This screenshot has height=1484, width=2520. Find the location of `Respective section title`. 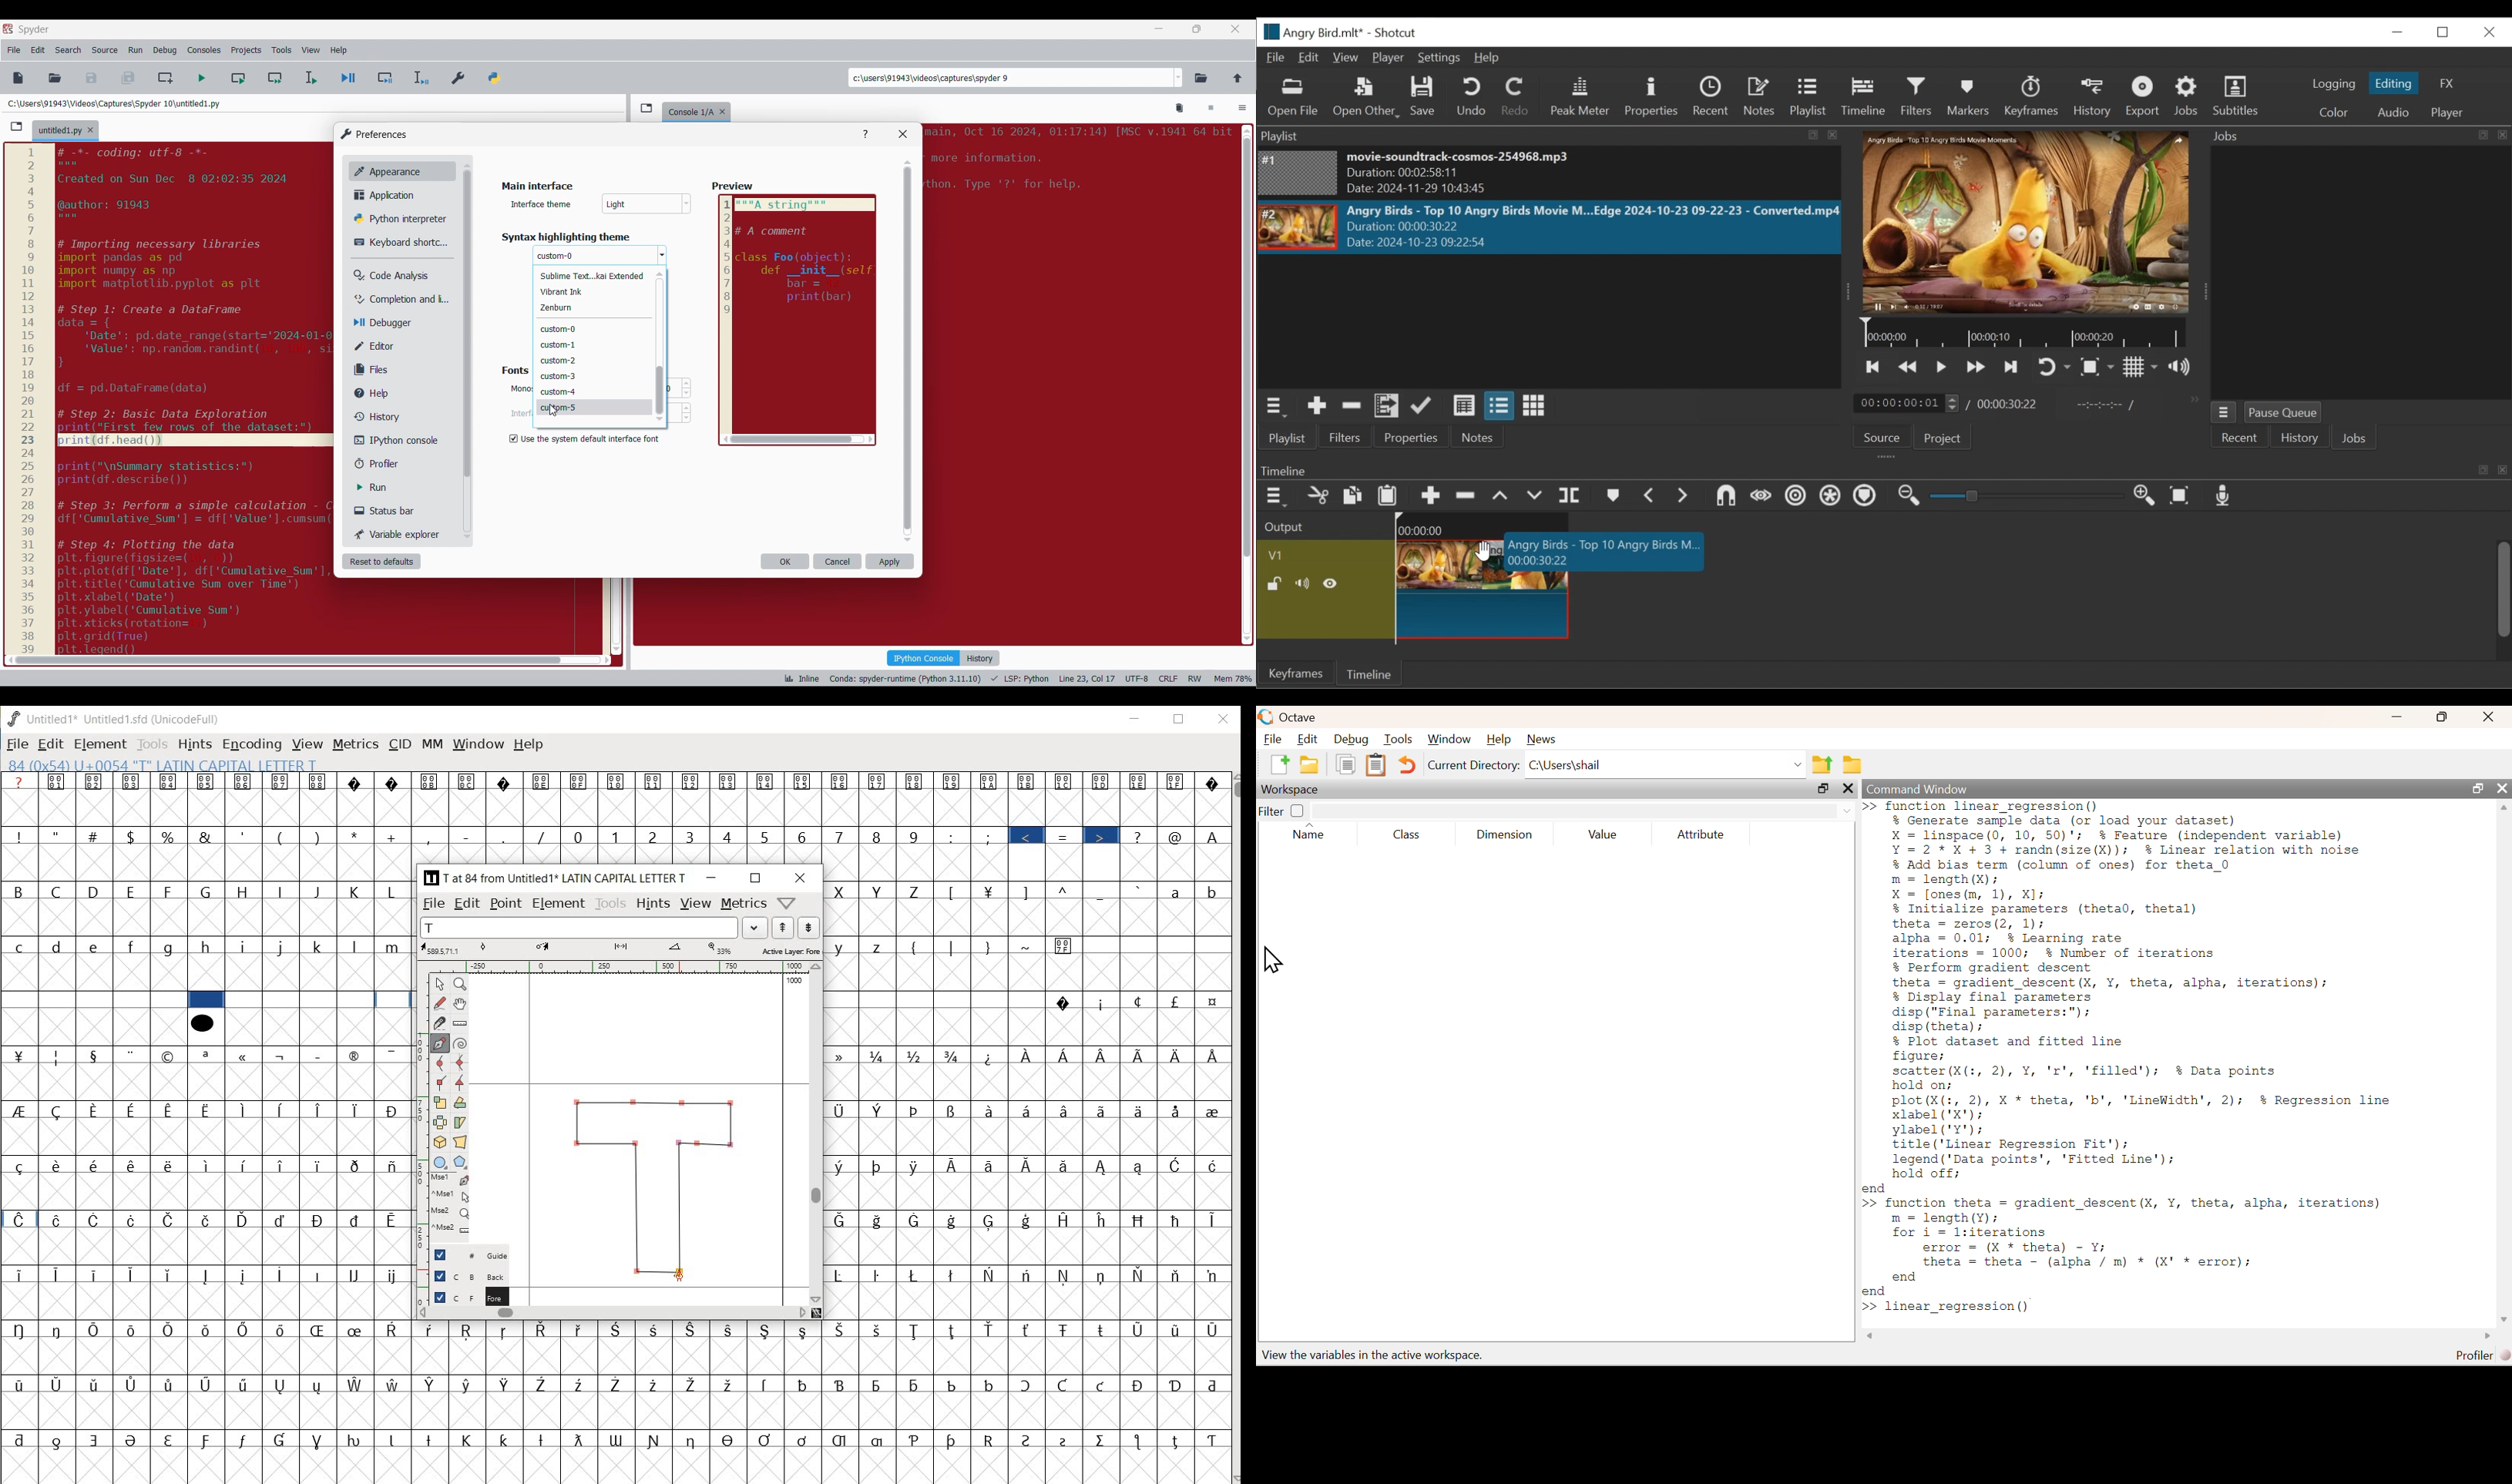

Respective section title is located at coordinates (602, 237).